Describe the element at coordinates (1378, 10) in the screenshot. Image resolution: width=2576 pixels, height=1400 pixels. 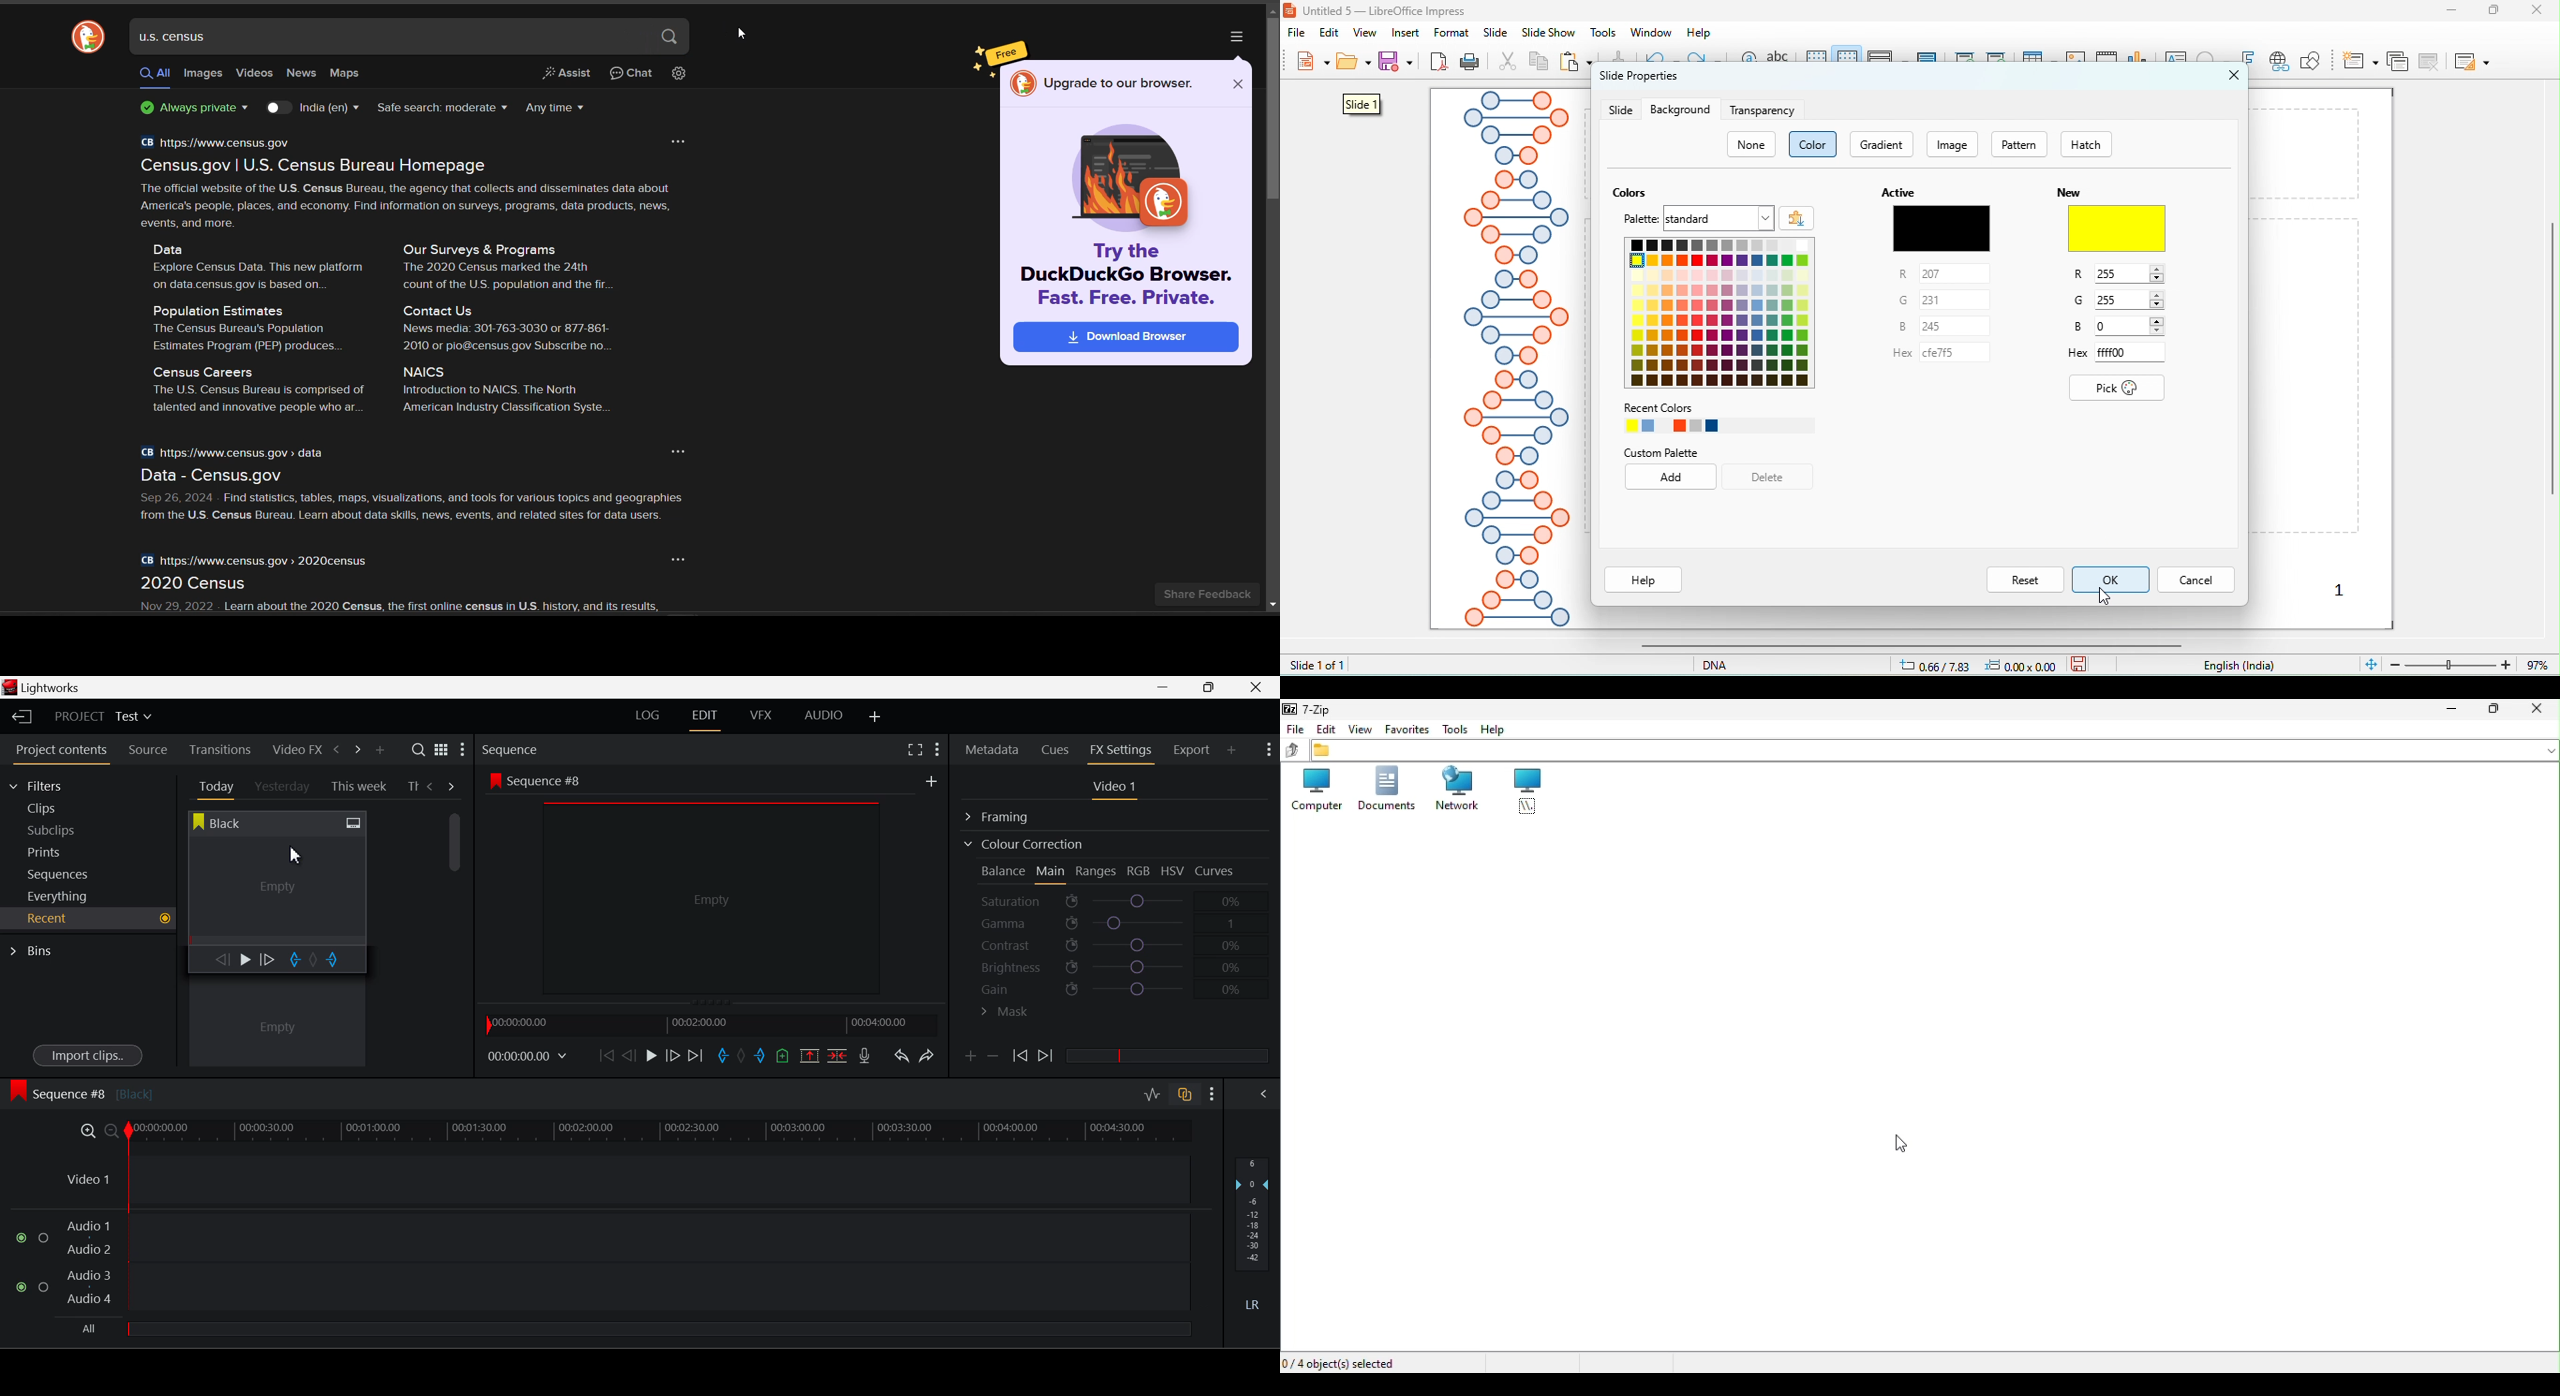
I see `title` at that location.